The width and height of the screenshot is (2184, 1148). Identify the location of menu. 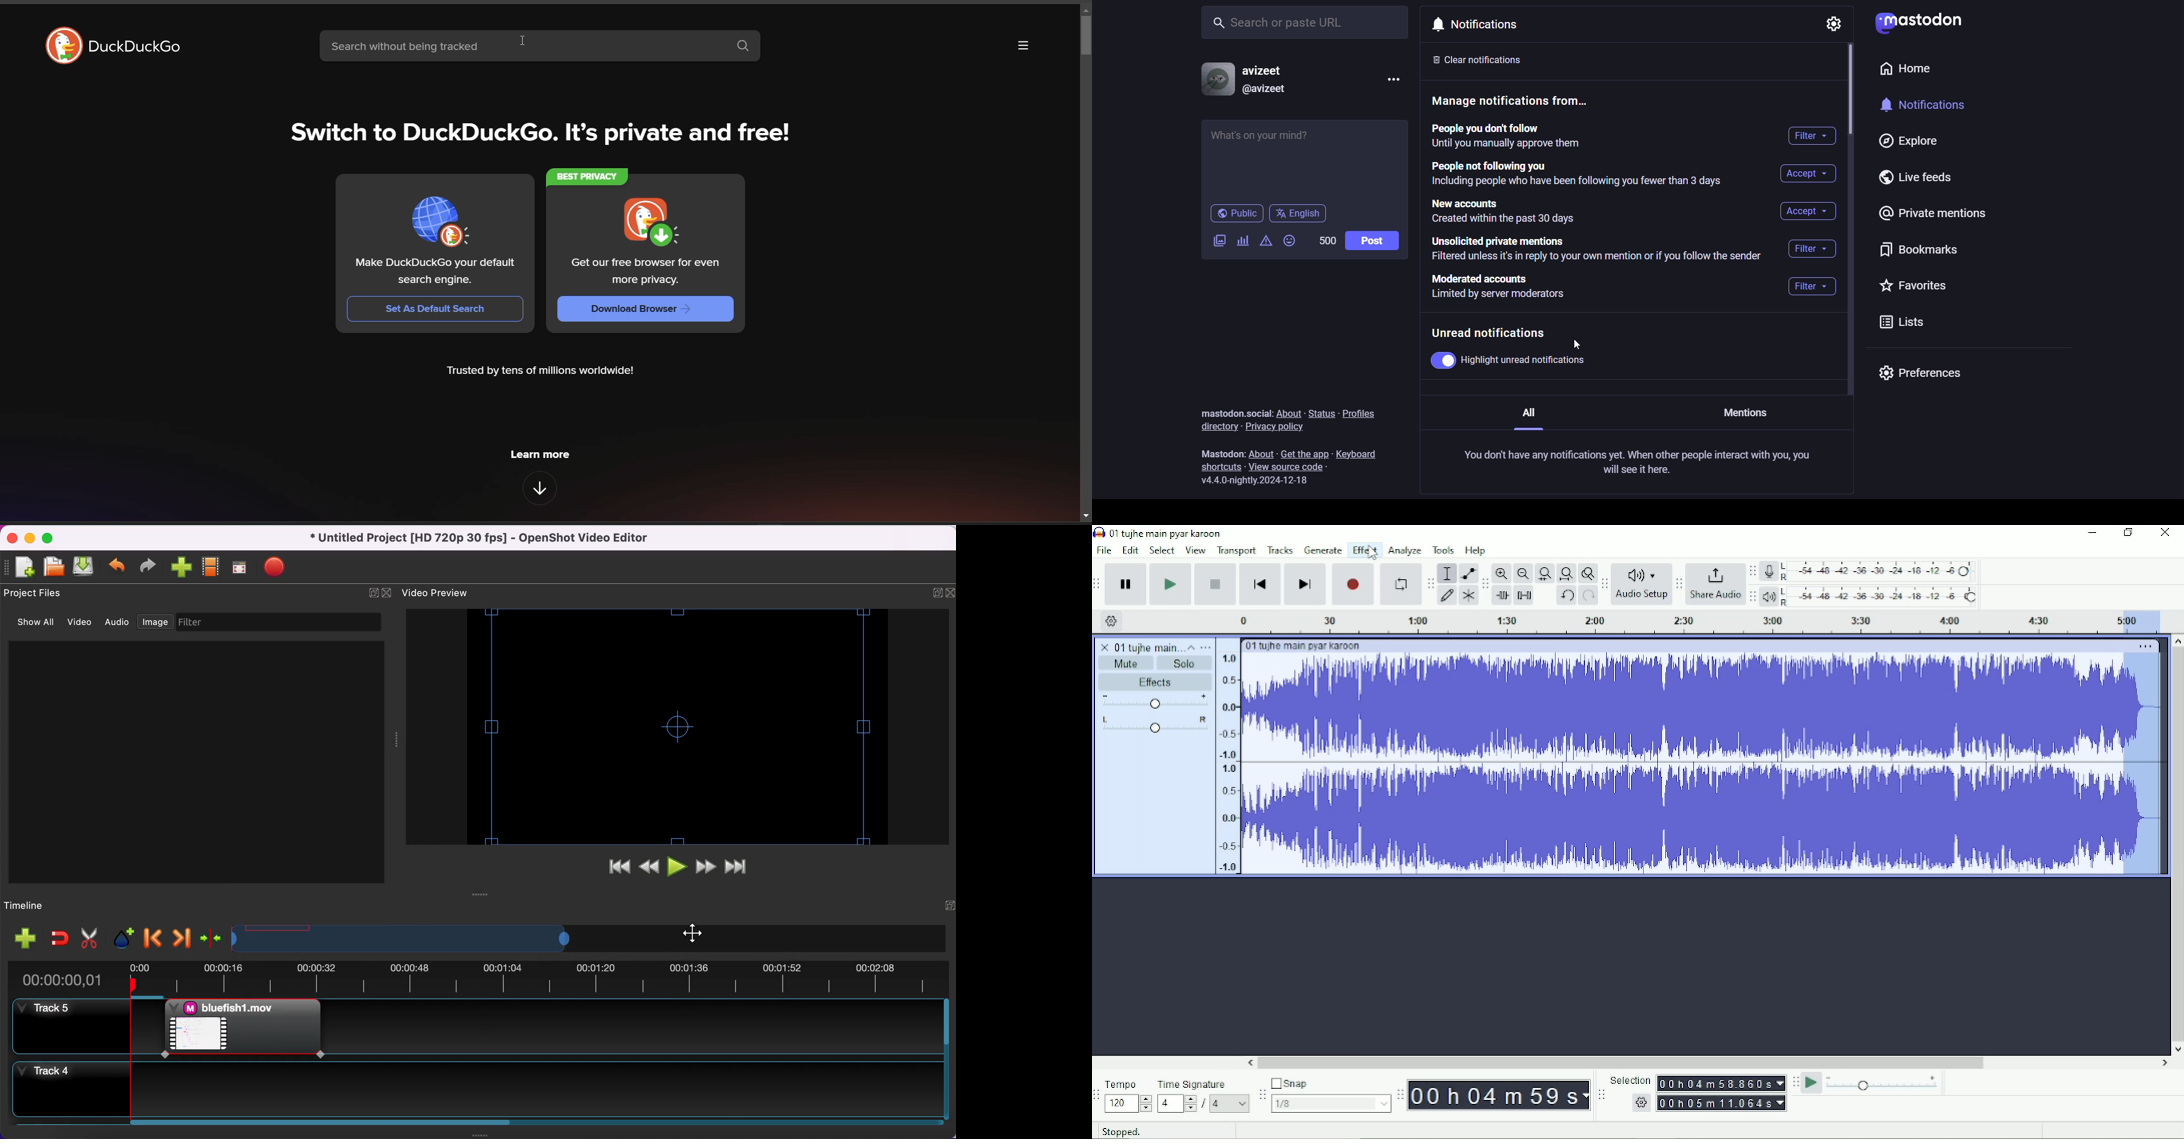
(1392, 78).